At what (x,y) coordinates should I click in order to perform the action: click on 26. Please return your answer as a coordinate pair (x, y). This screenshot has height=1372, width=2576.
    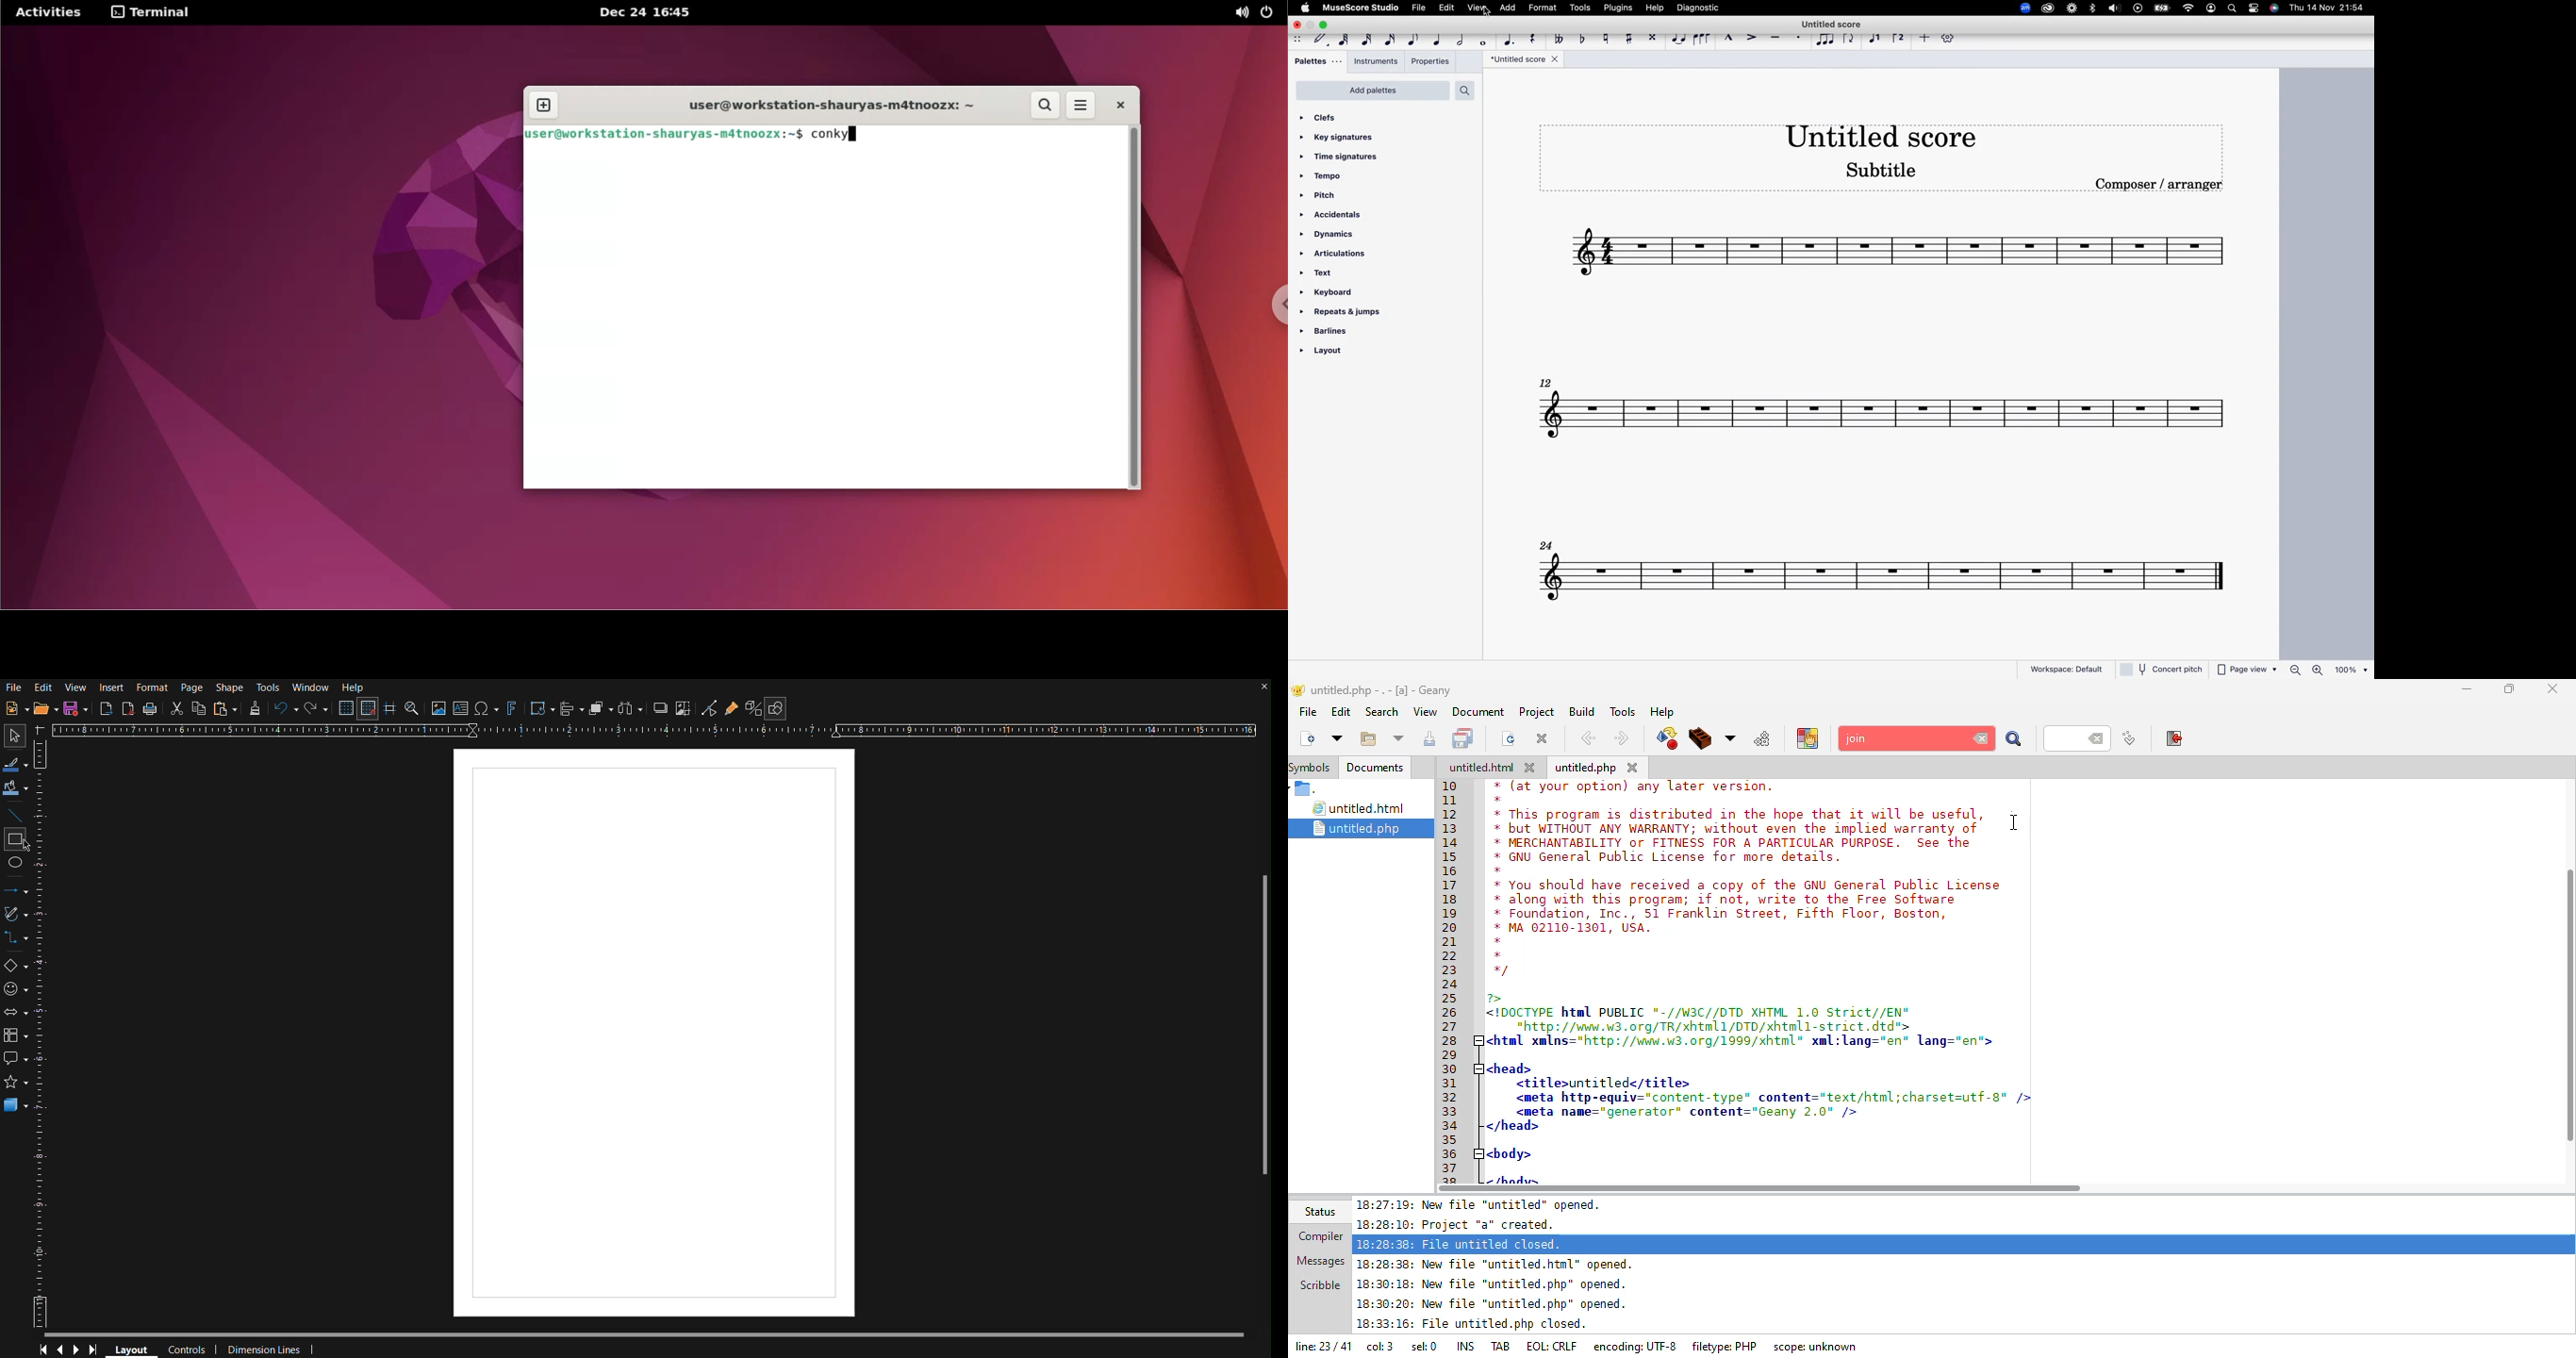
    Looking at the image, I should click on (1451, 1013).